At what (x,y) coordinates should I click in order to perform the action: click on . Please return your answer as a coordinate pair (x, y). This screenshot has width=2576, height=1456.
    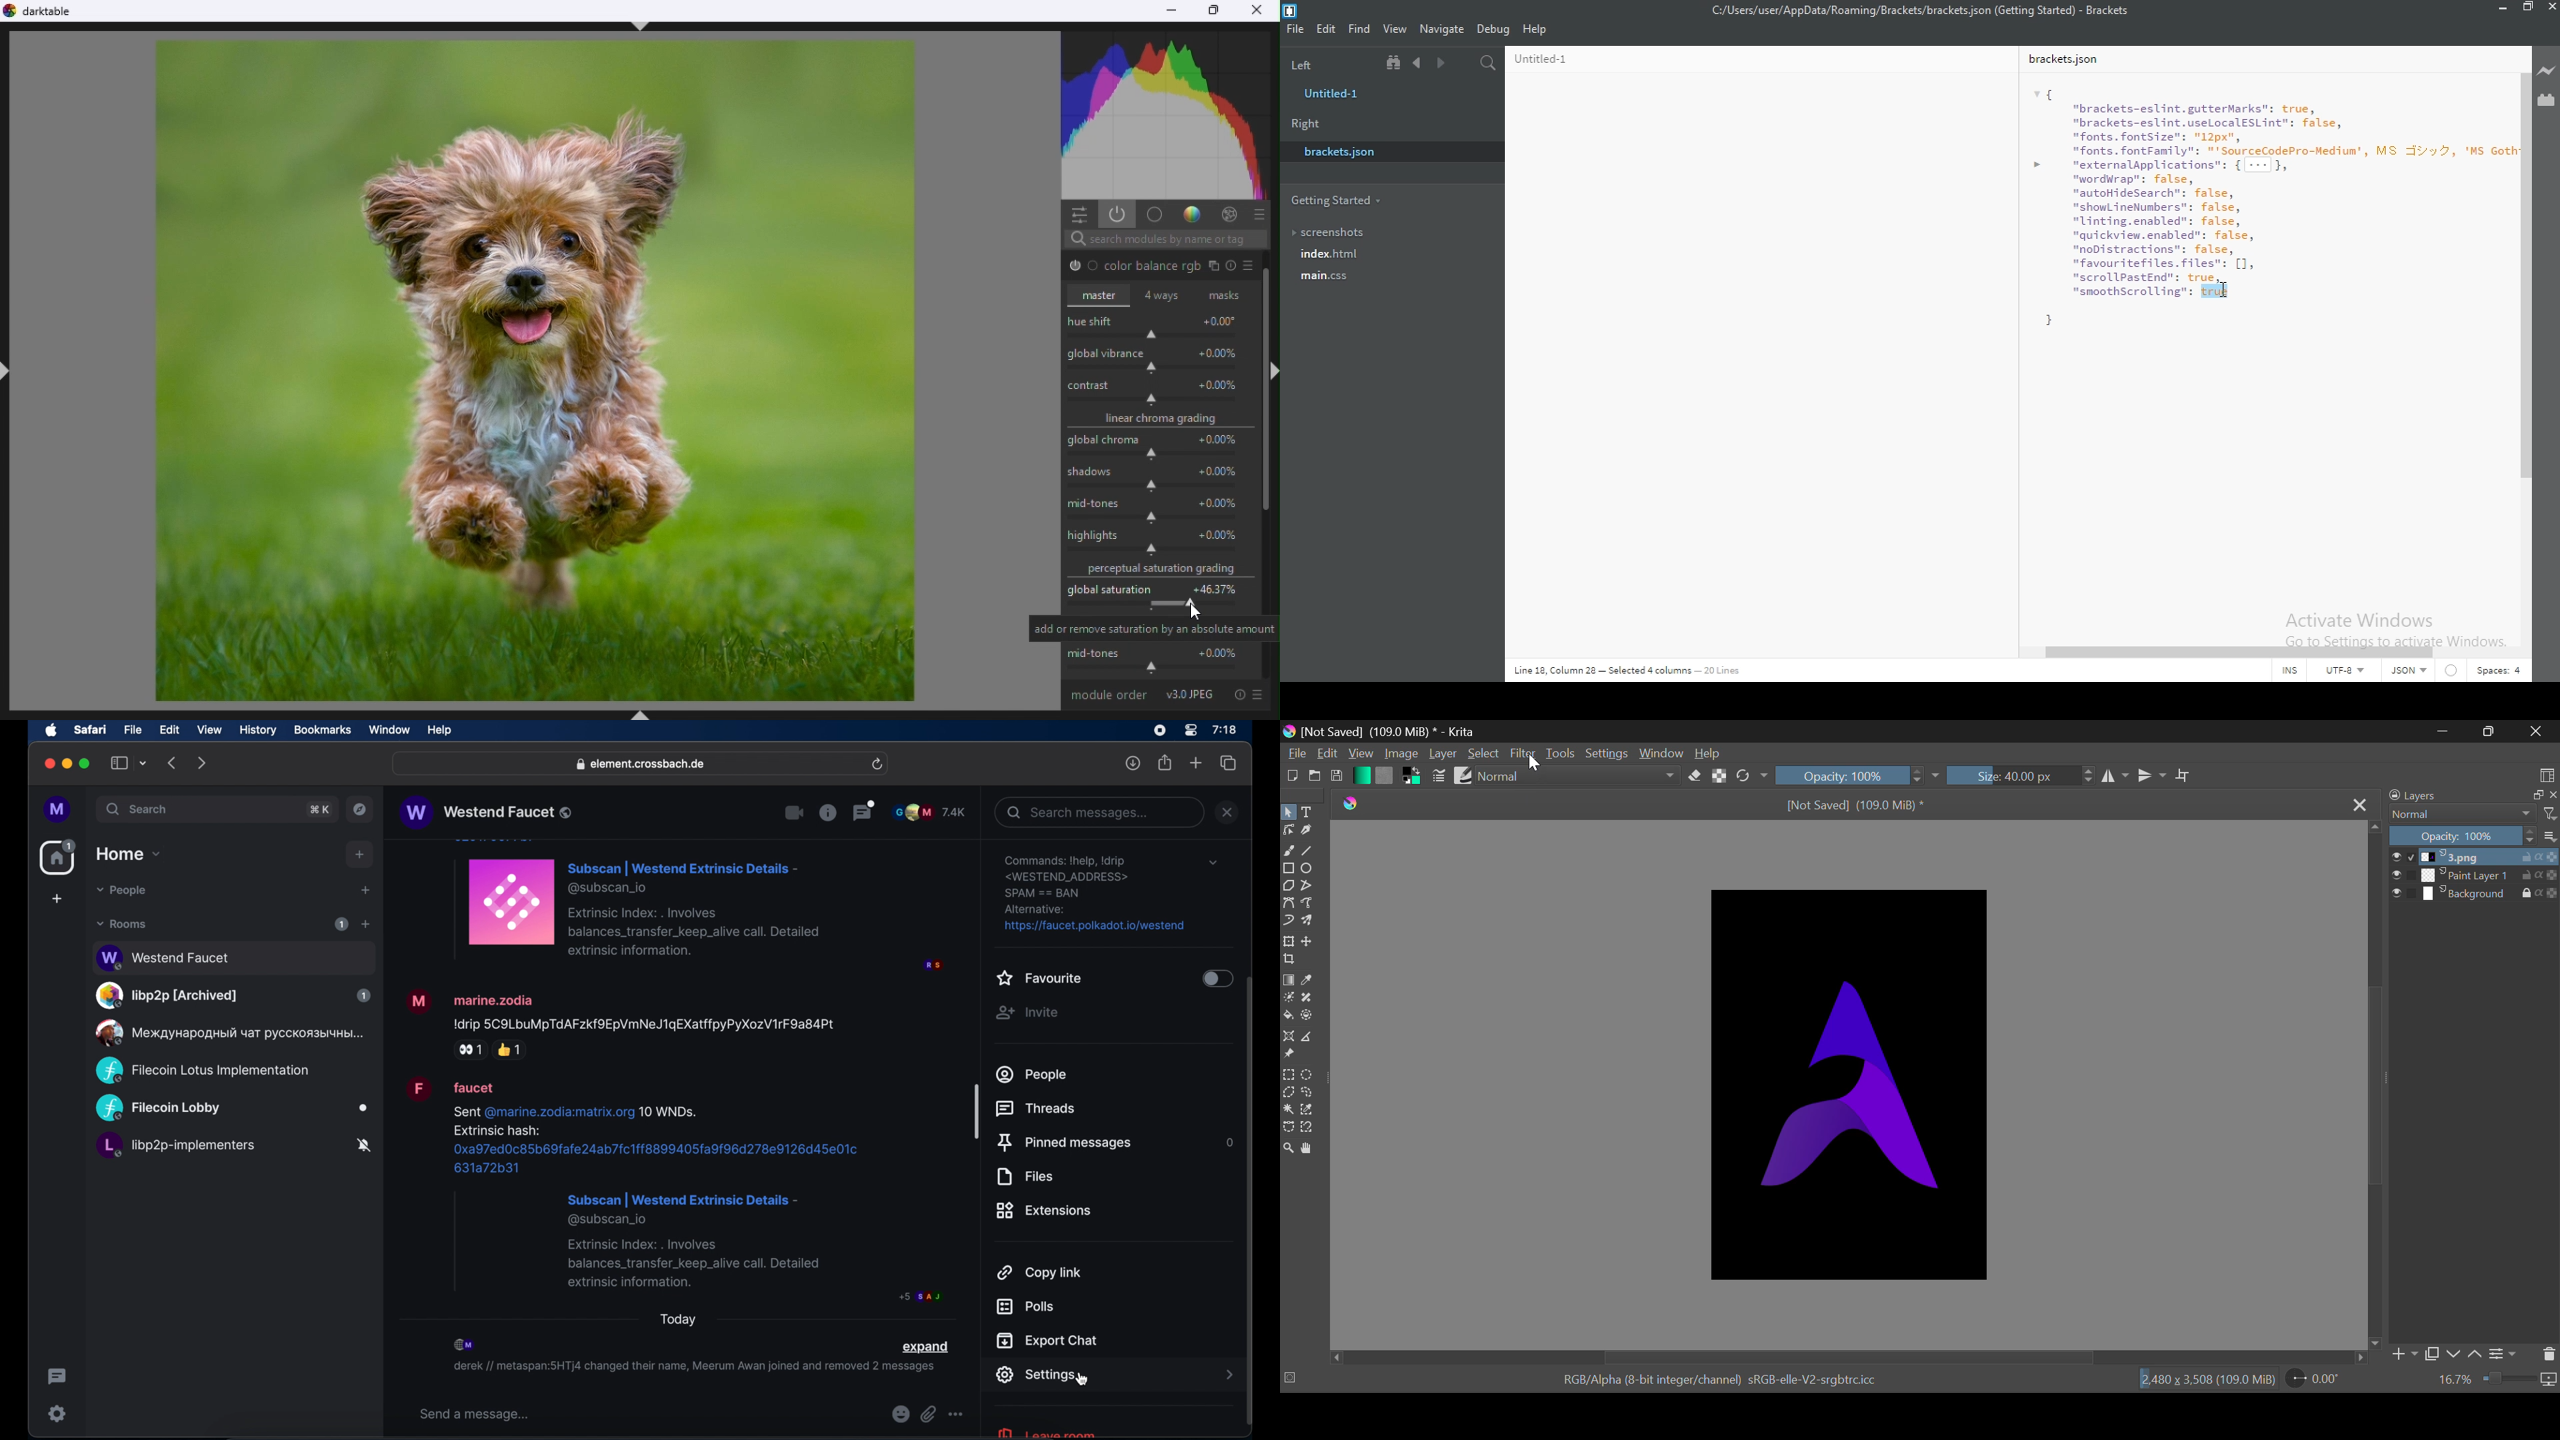
    Looking at the image, I should click on (1237, 698).